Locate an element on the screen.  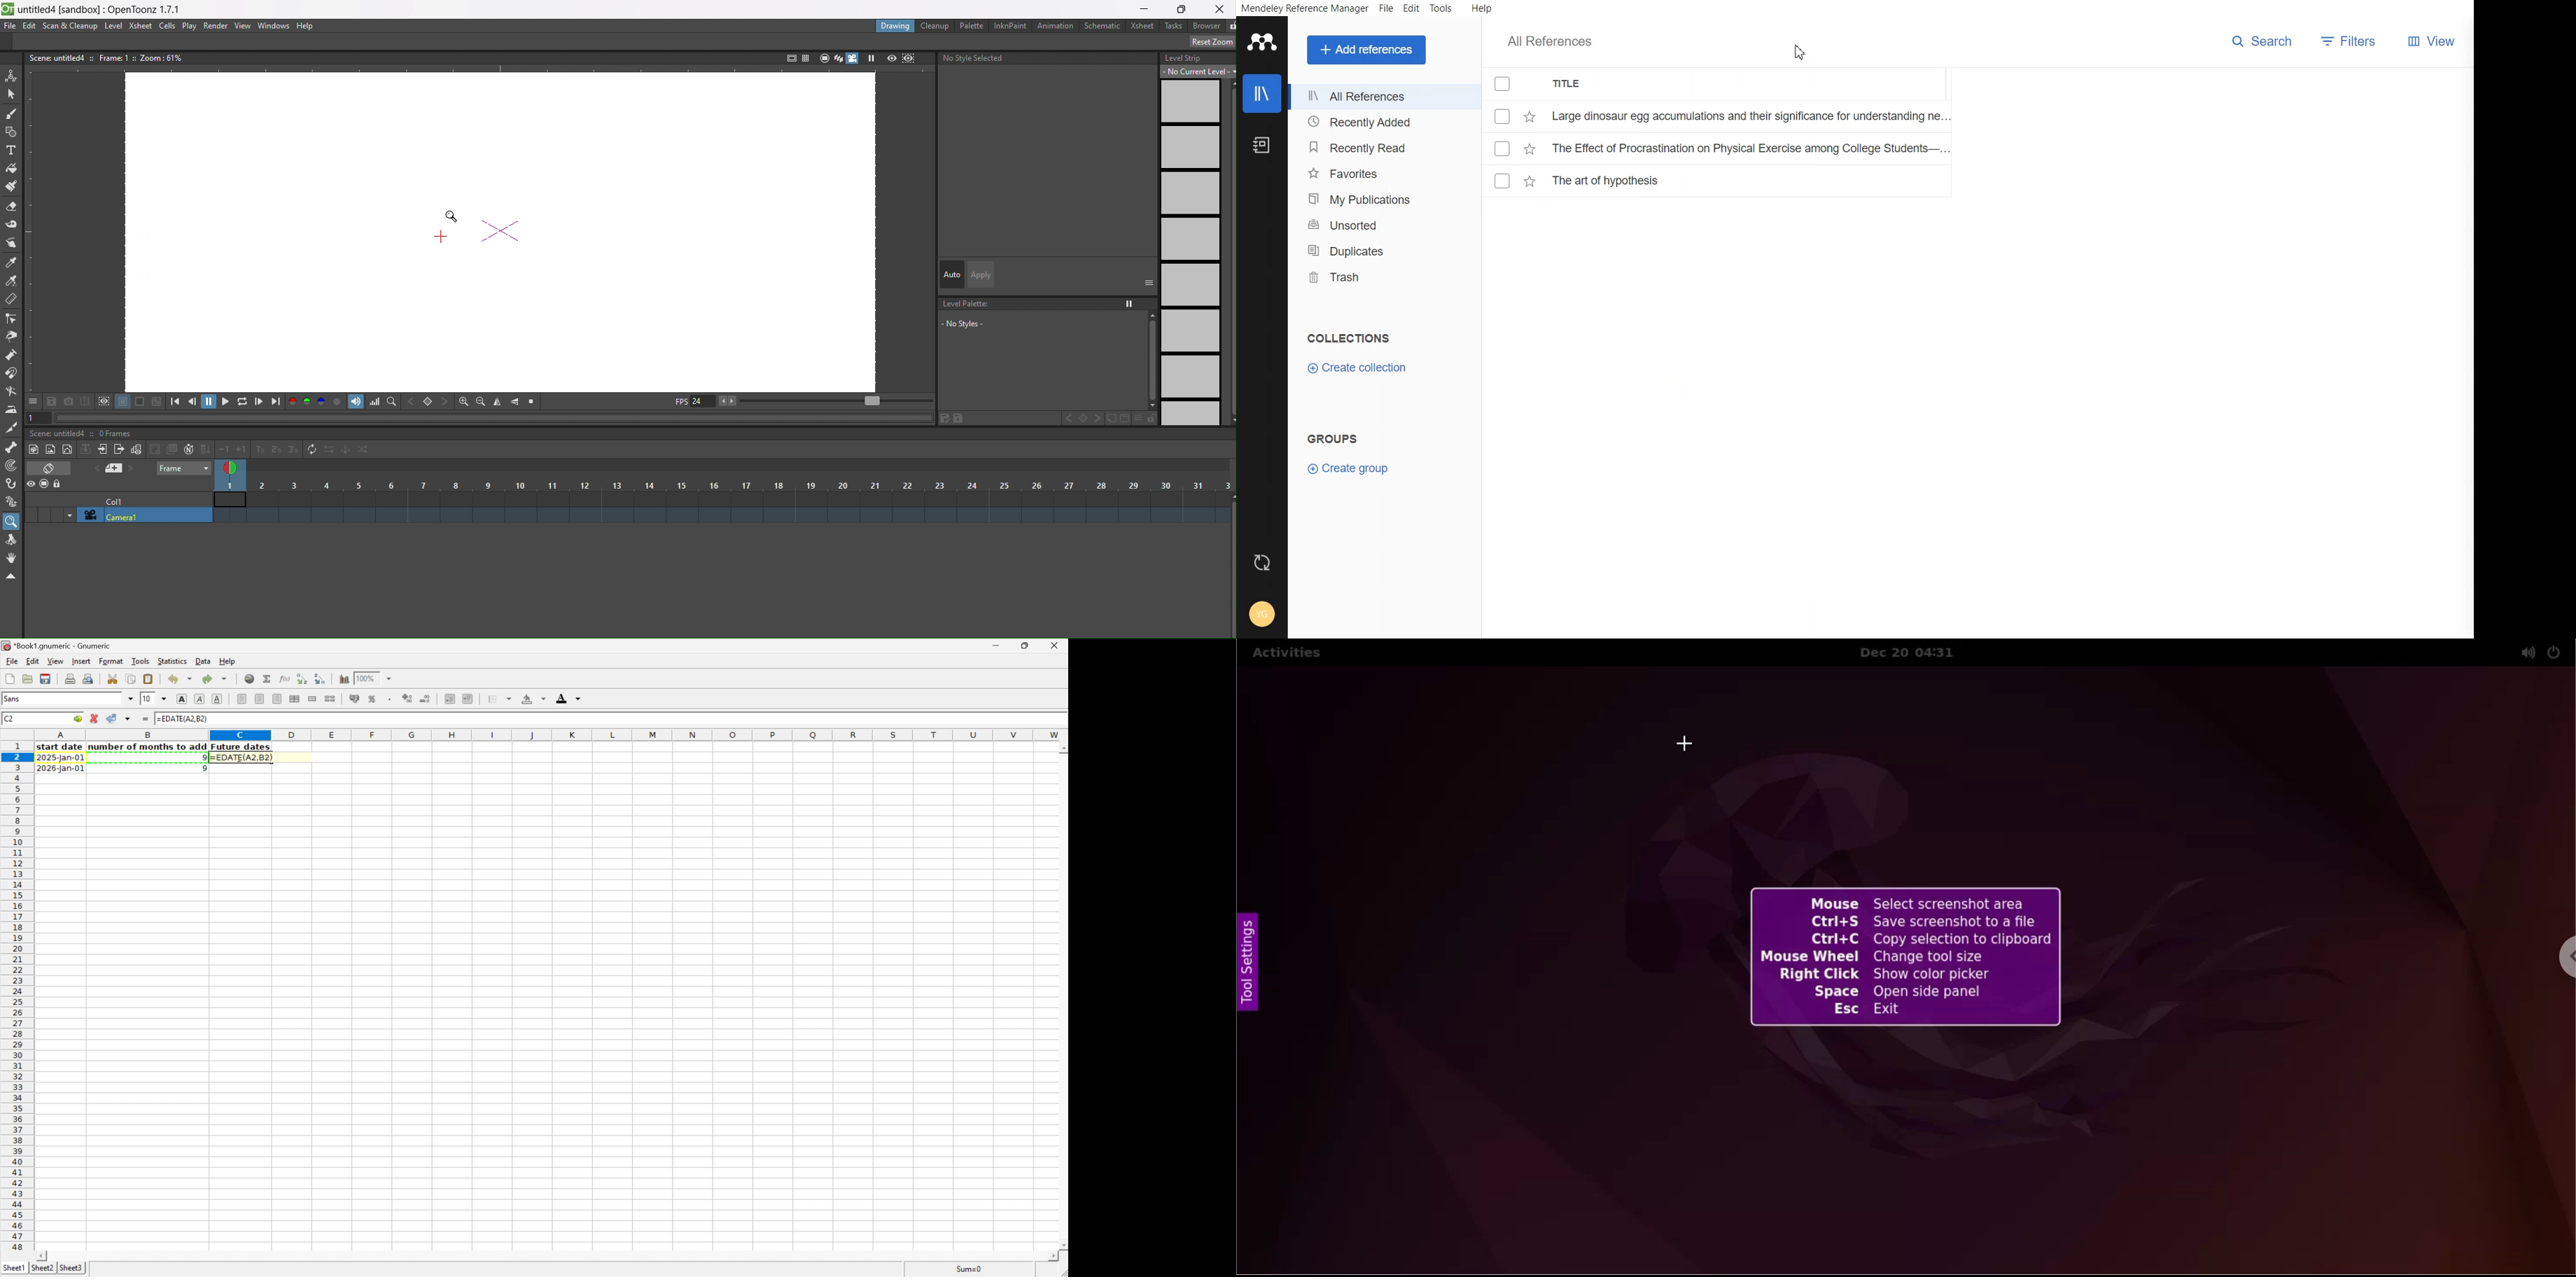
 is located at coordinates (11, 501).